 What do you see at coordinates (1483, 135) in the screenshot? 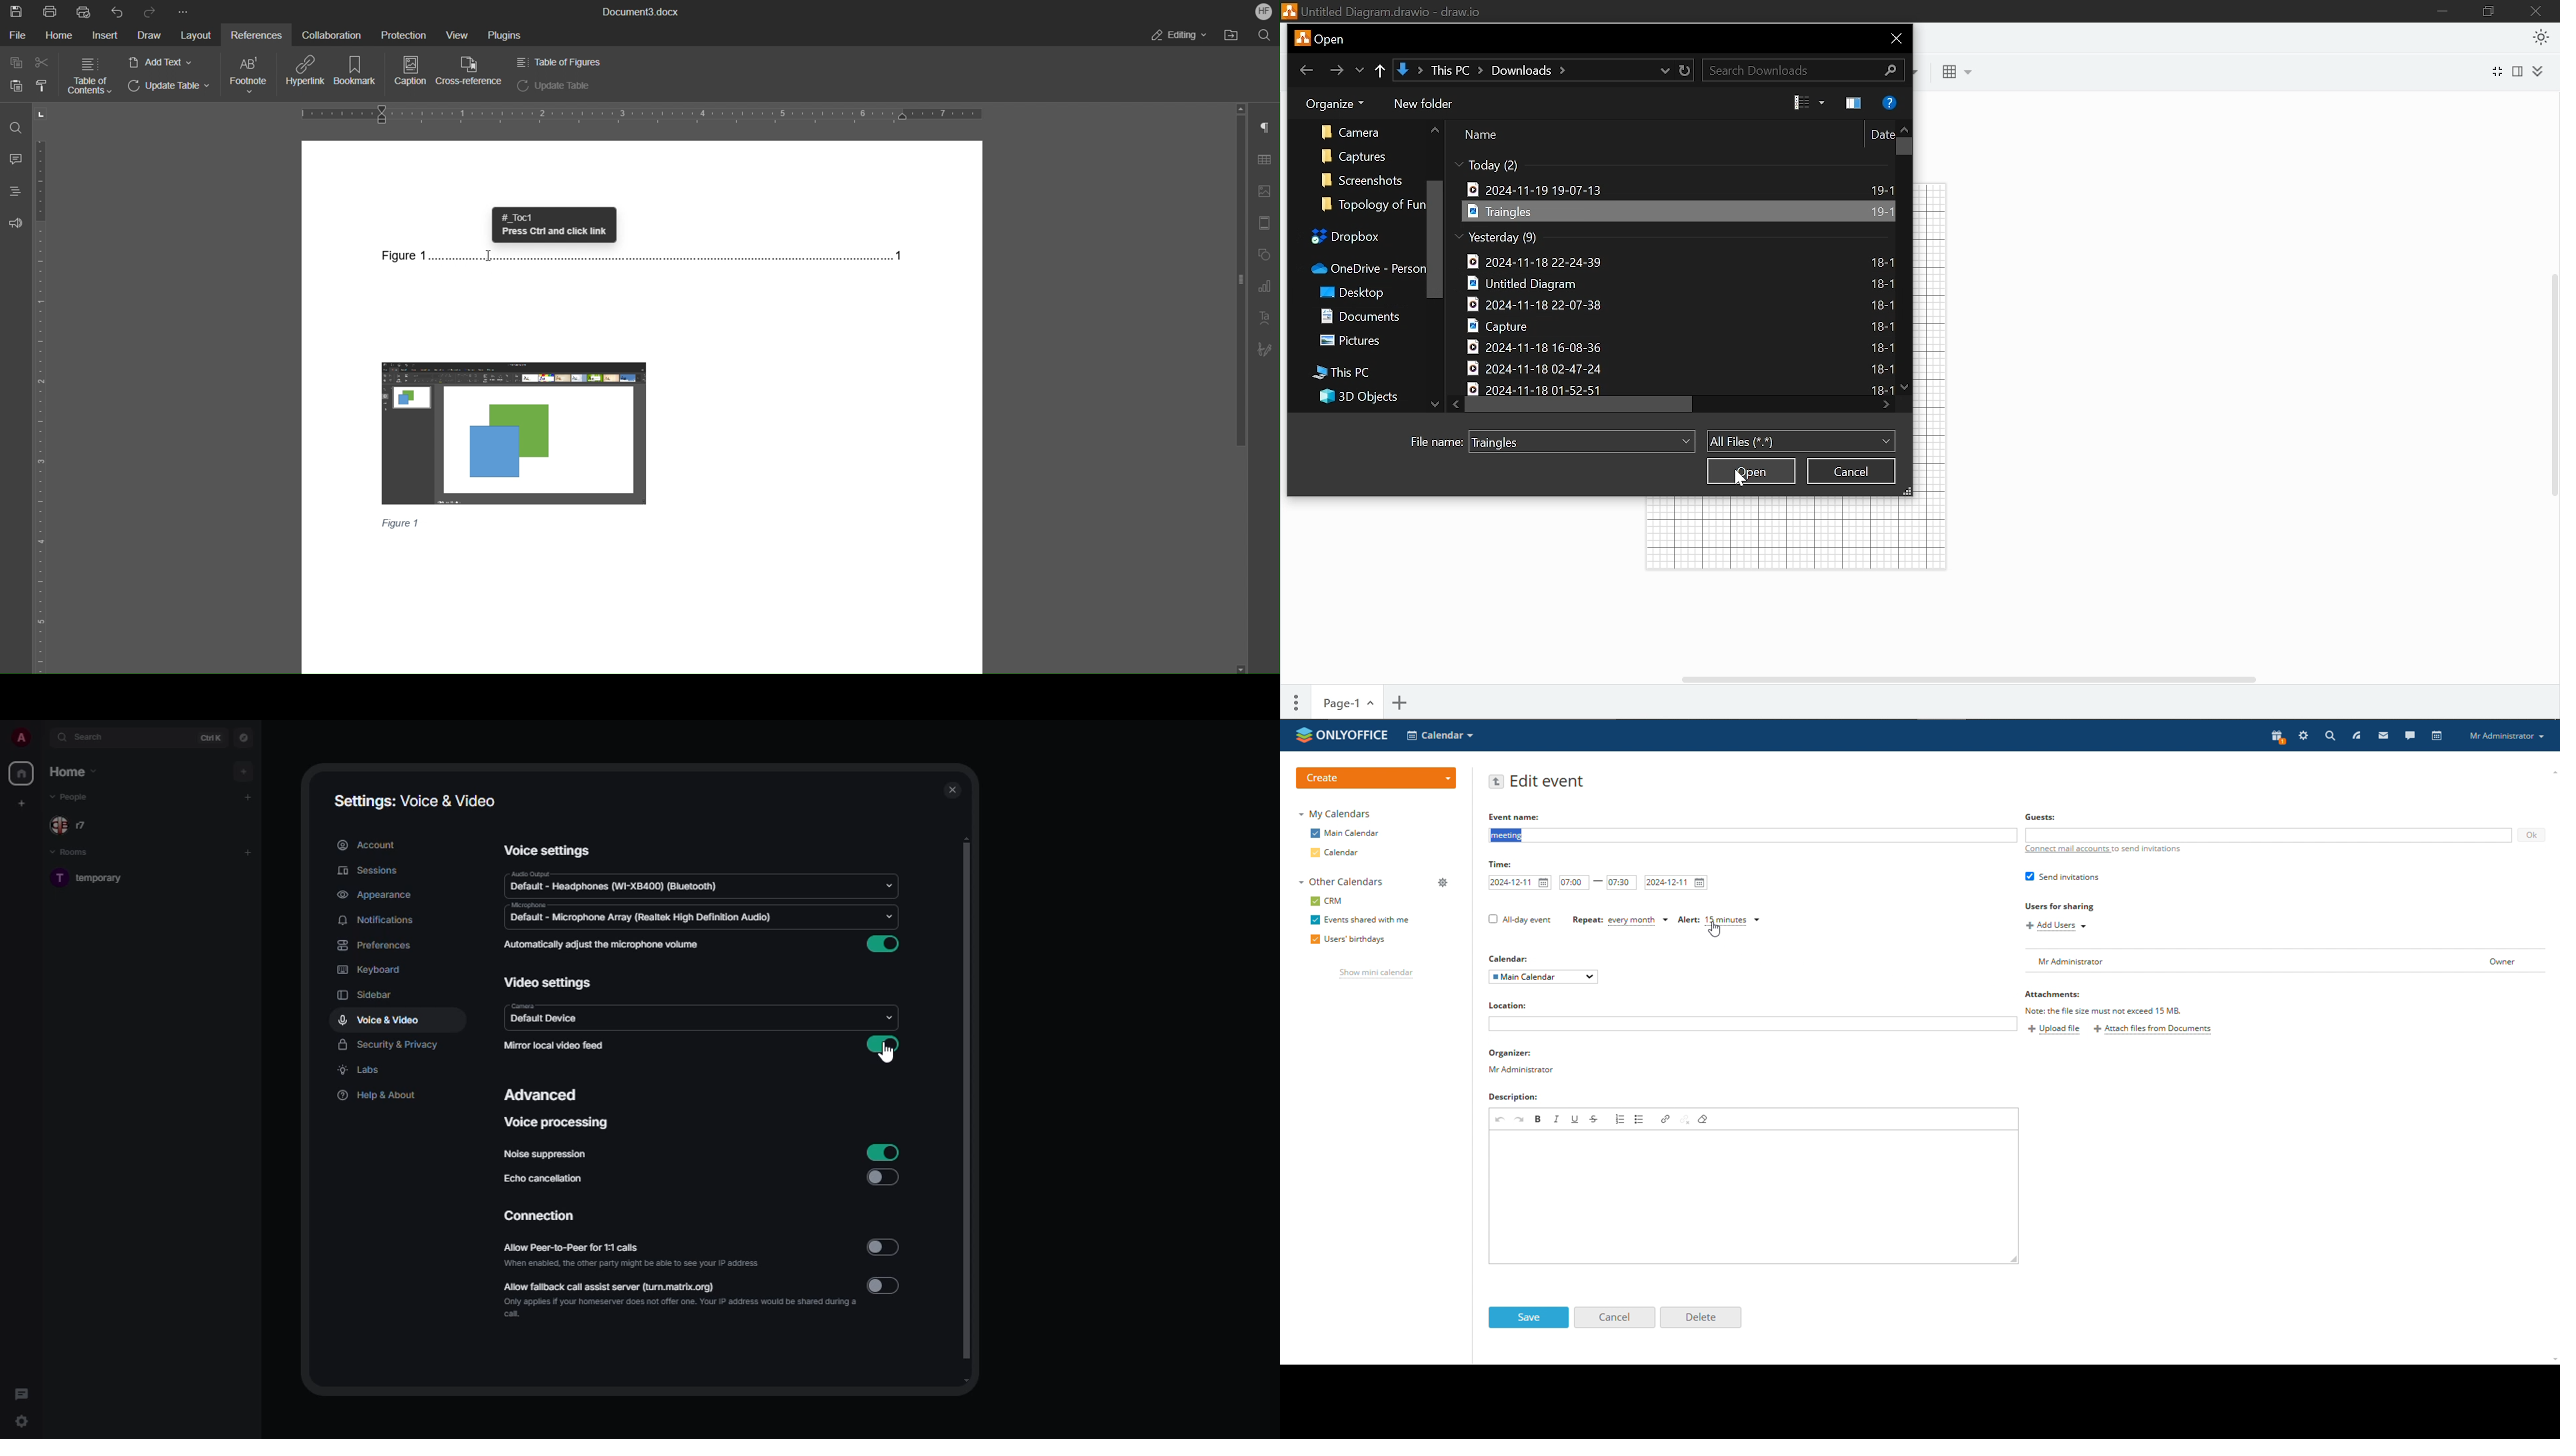
I see `Name` at bounding box center [1483, 135].